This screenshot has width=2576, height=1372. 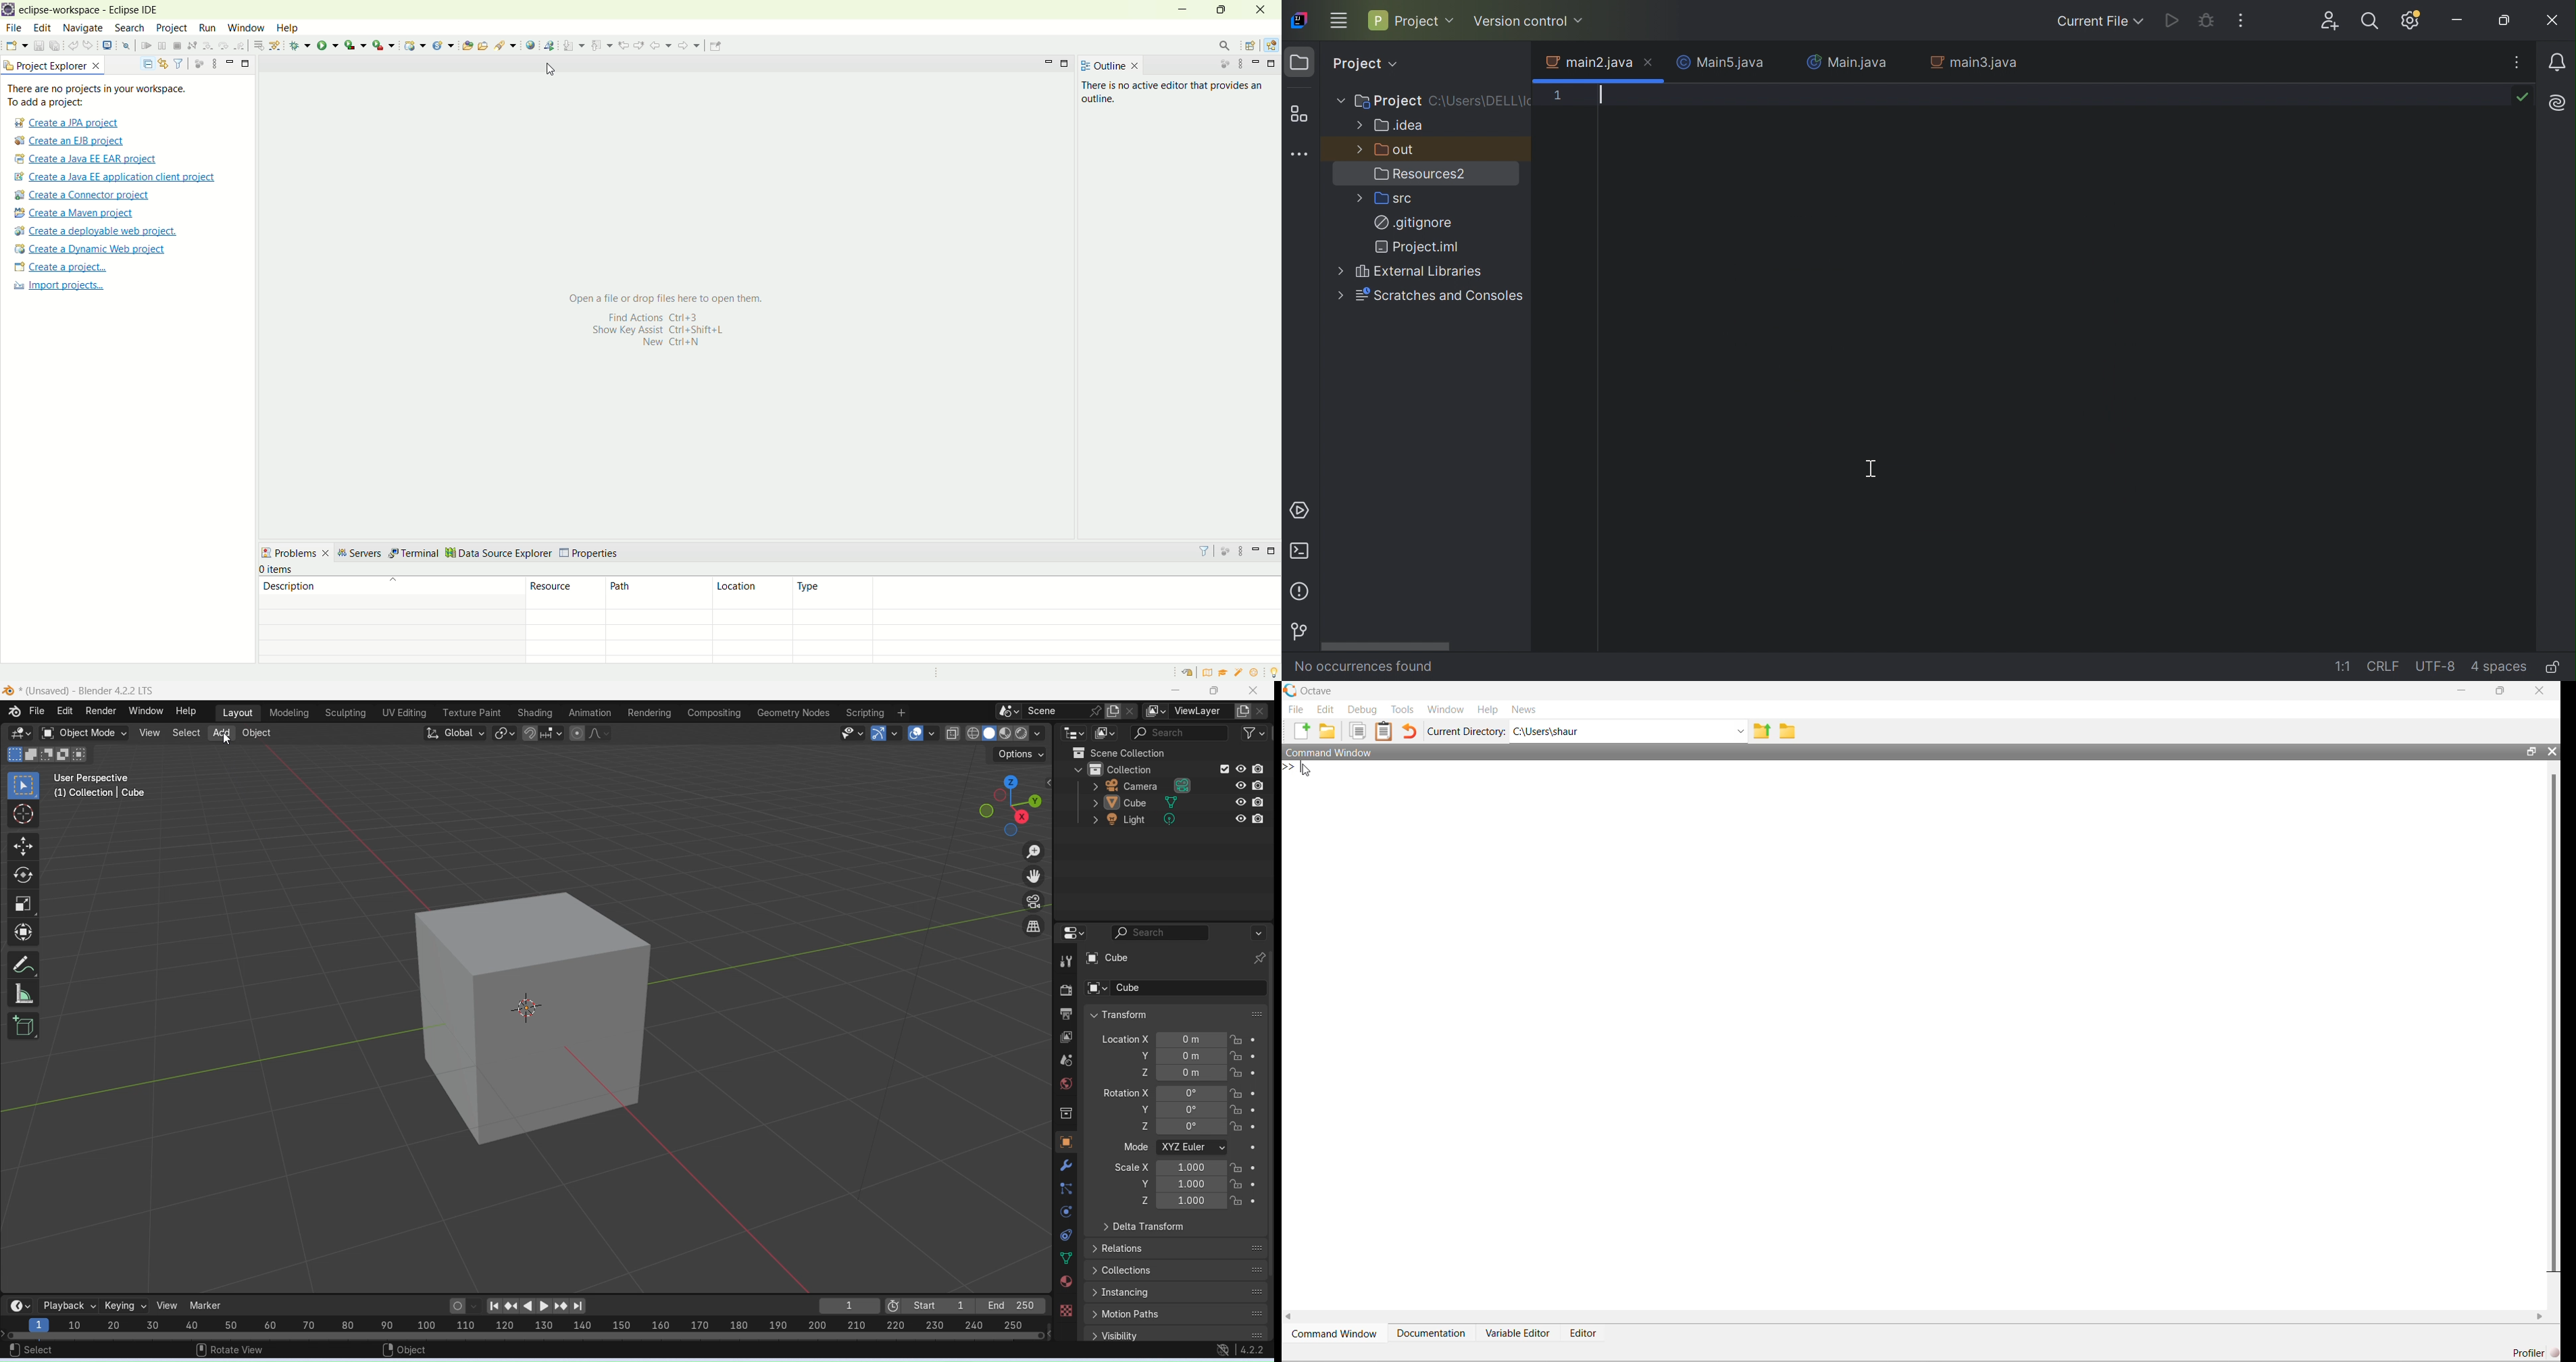 I want to click on Modes, so click(x=46, y=753).